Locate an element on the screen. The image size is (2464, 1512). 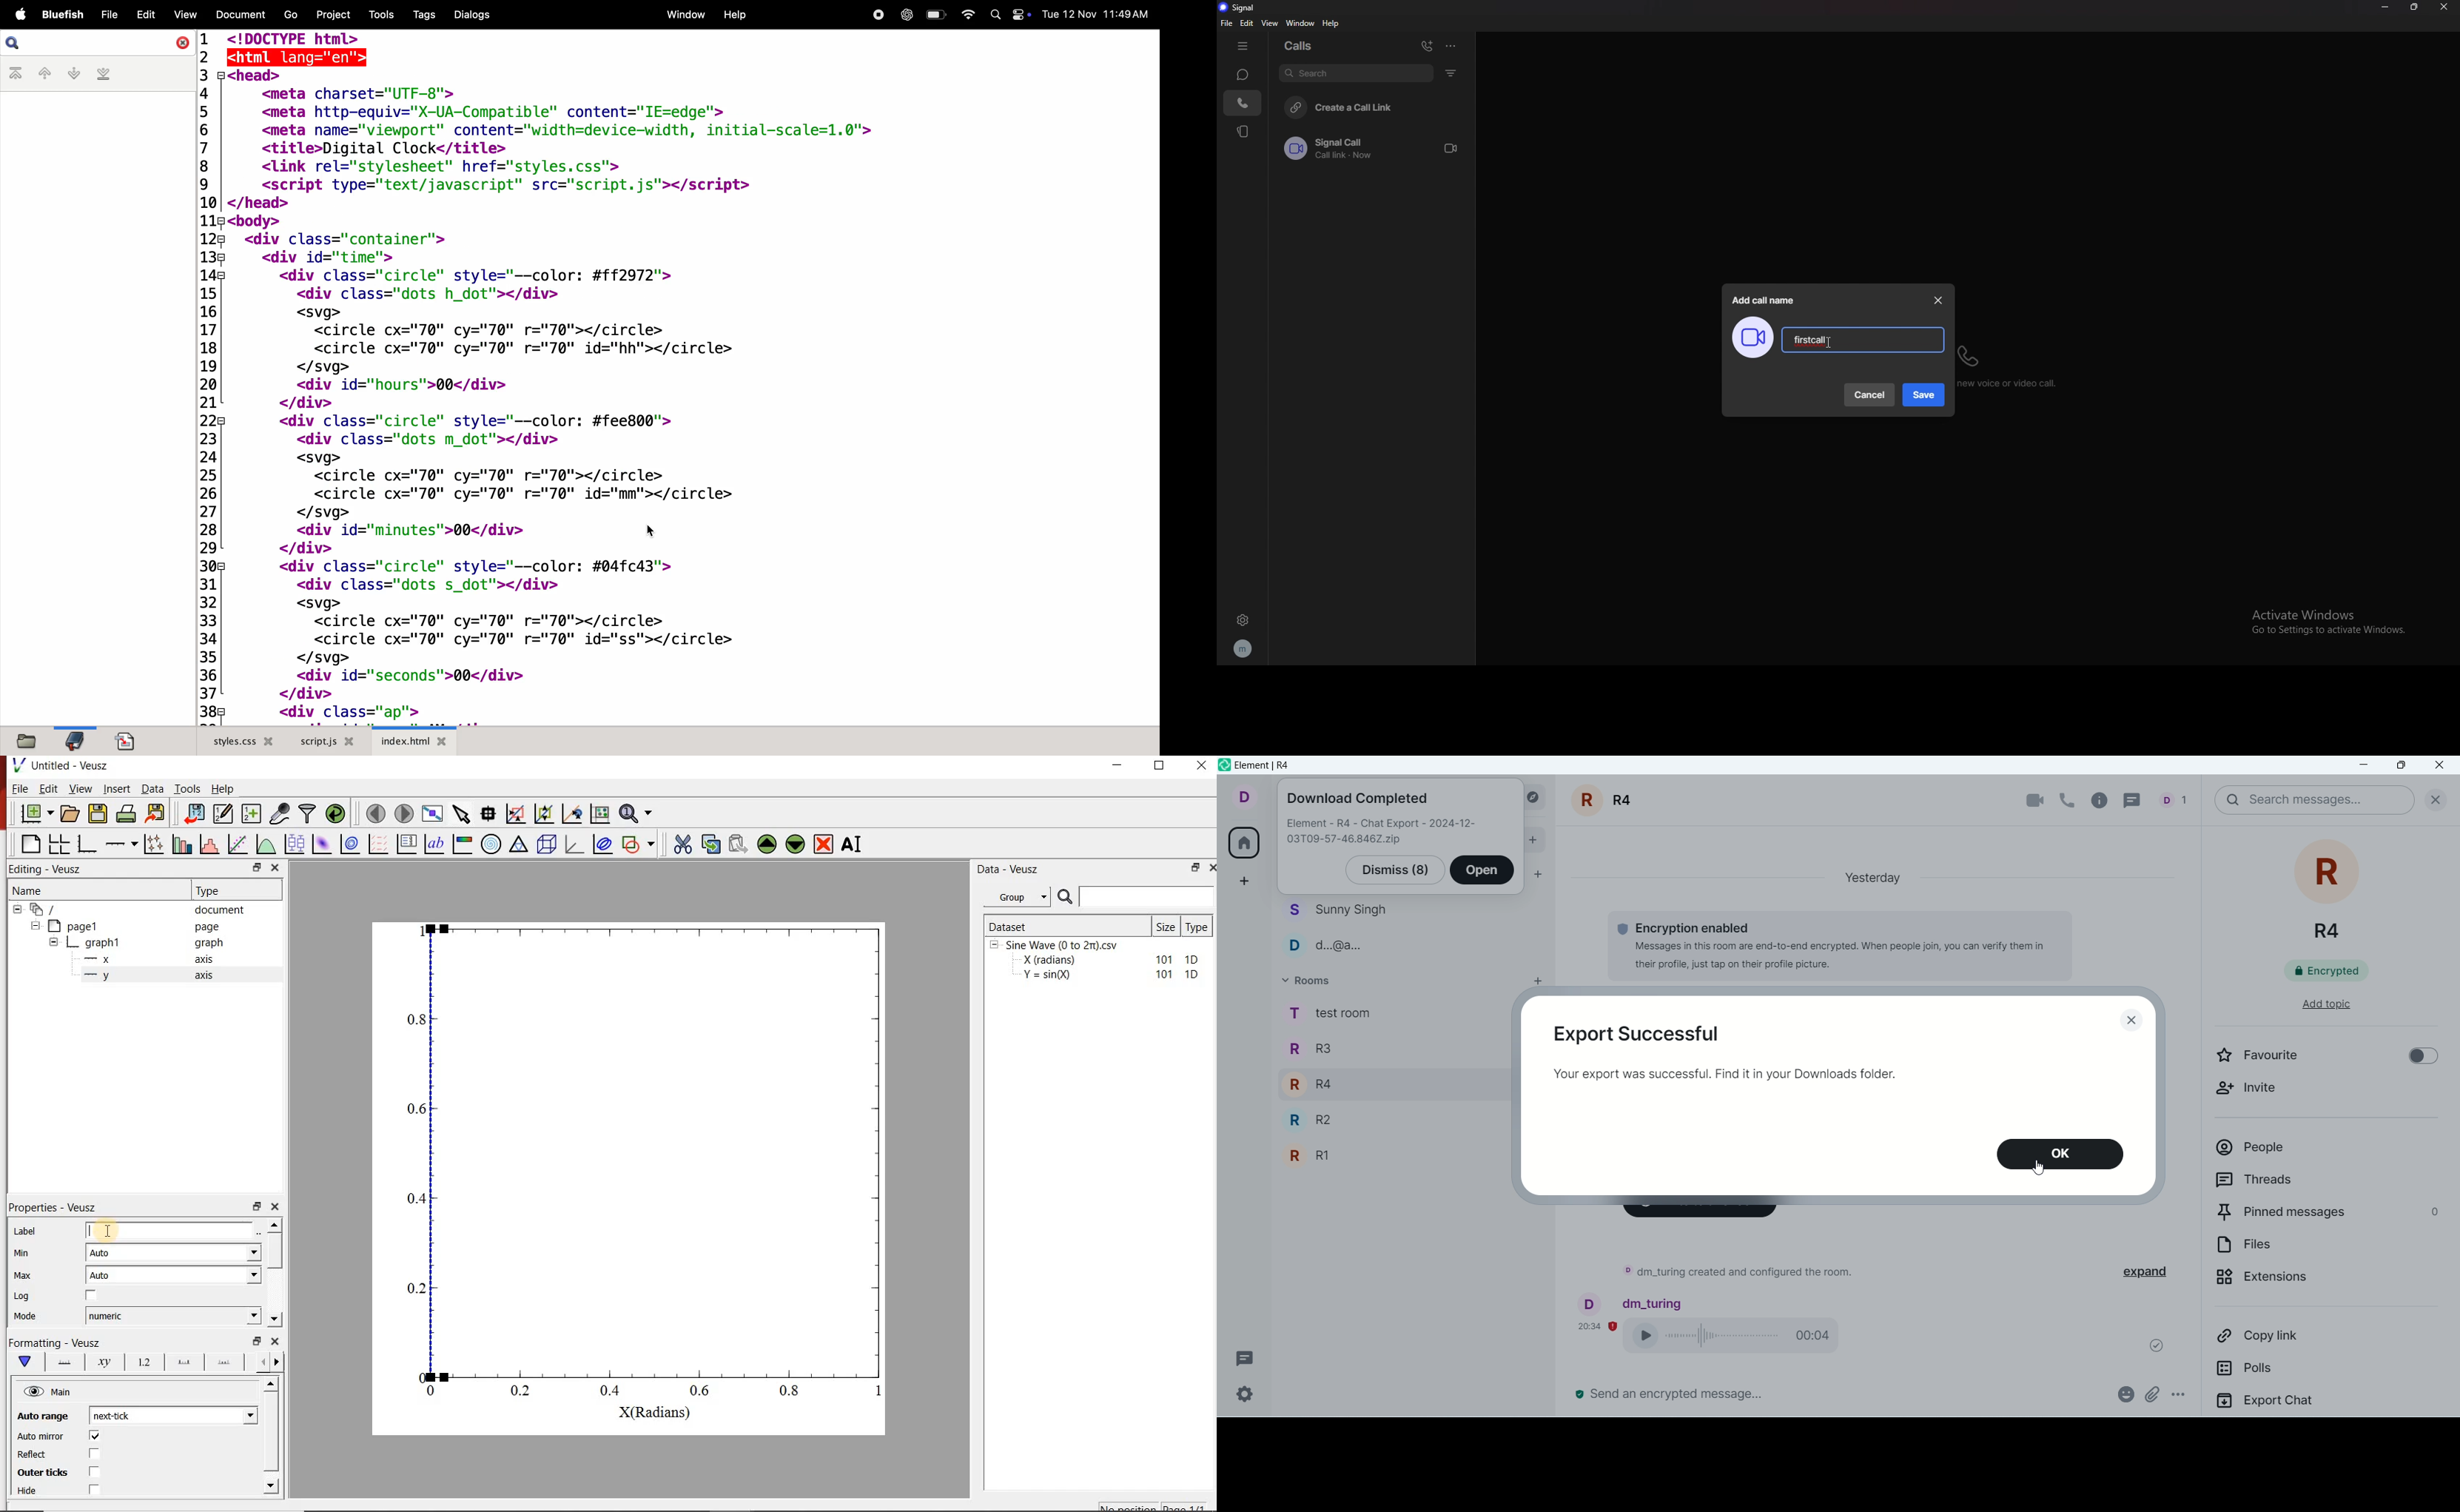
Outer ticks is located at coordinates (39, 1472).